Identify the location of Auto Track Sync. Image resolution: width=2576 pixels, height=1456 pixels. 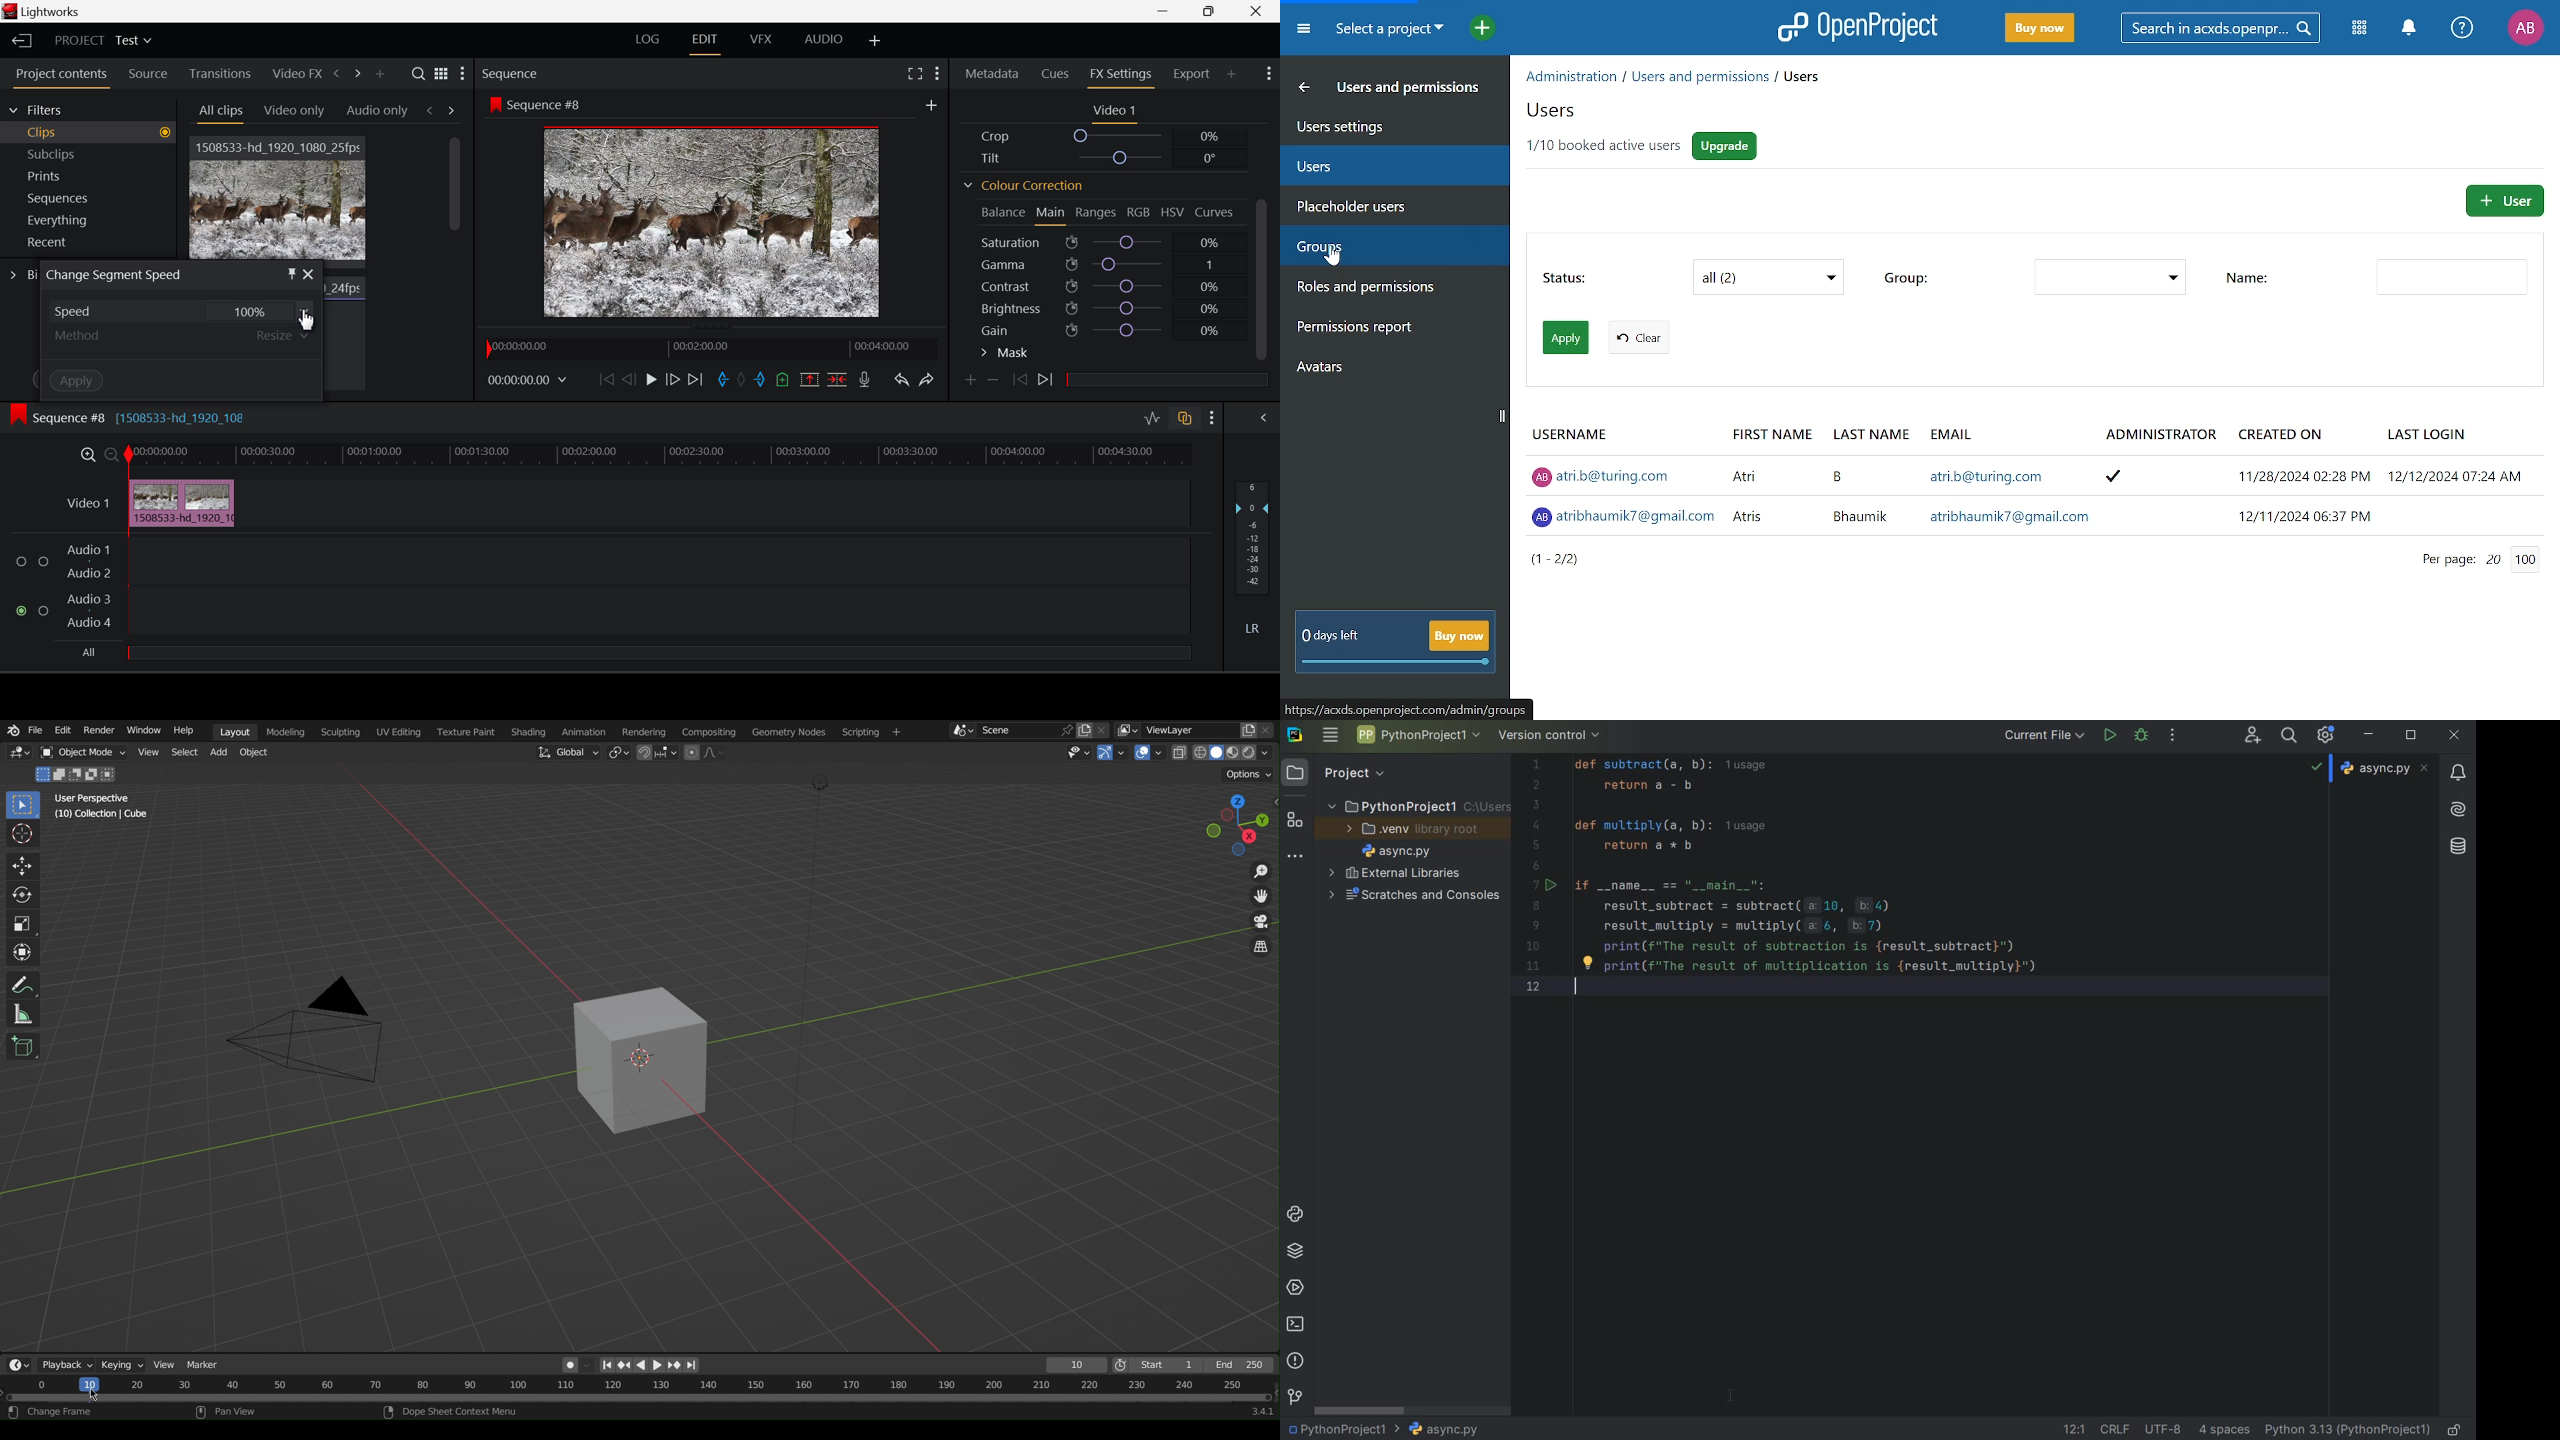
(1185, 420).